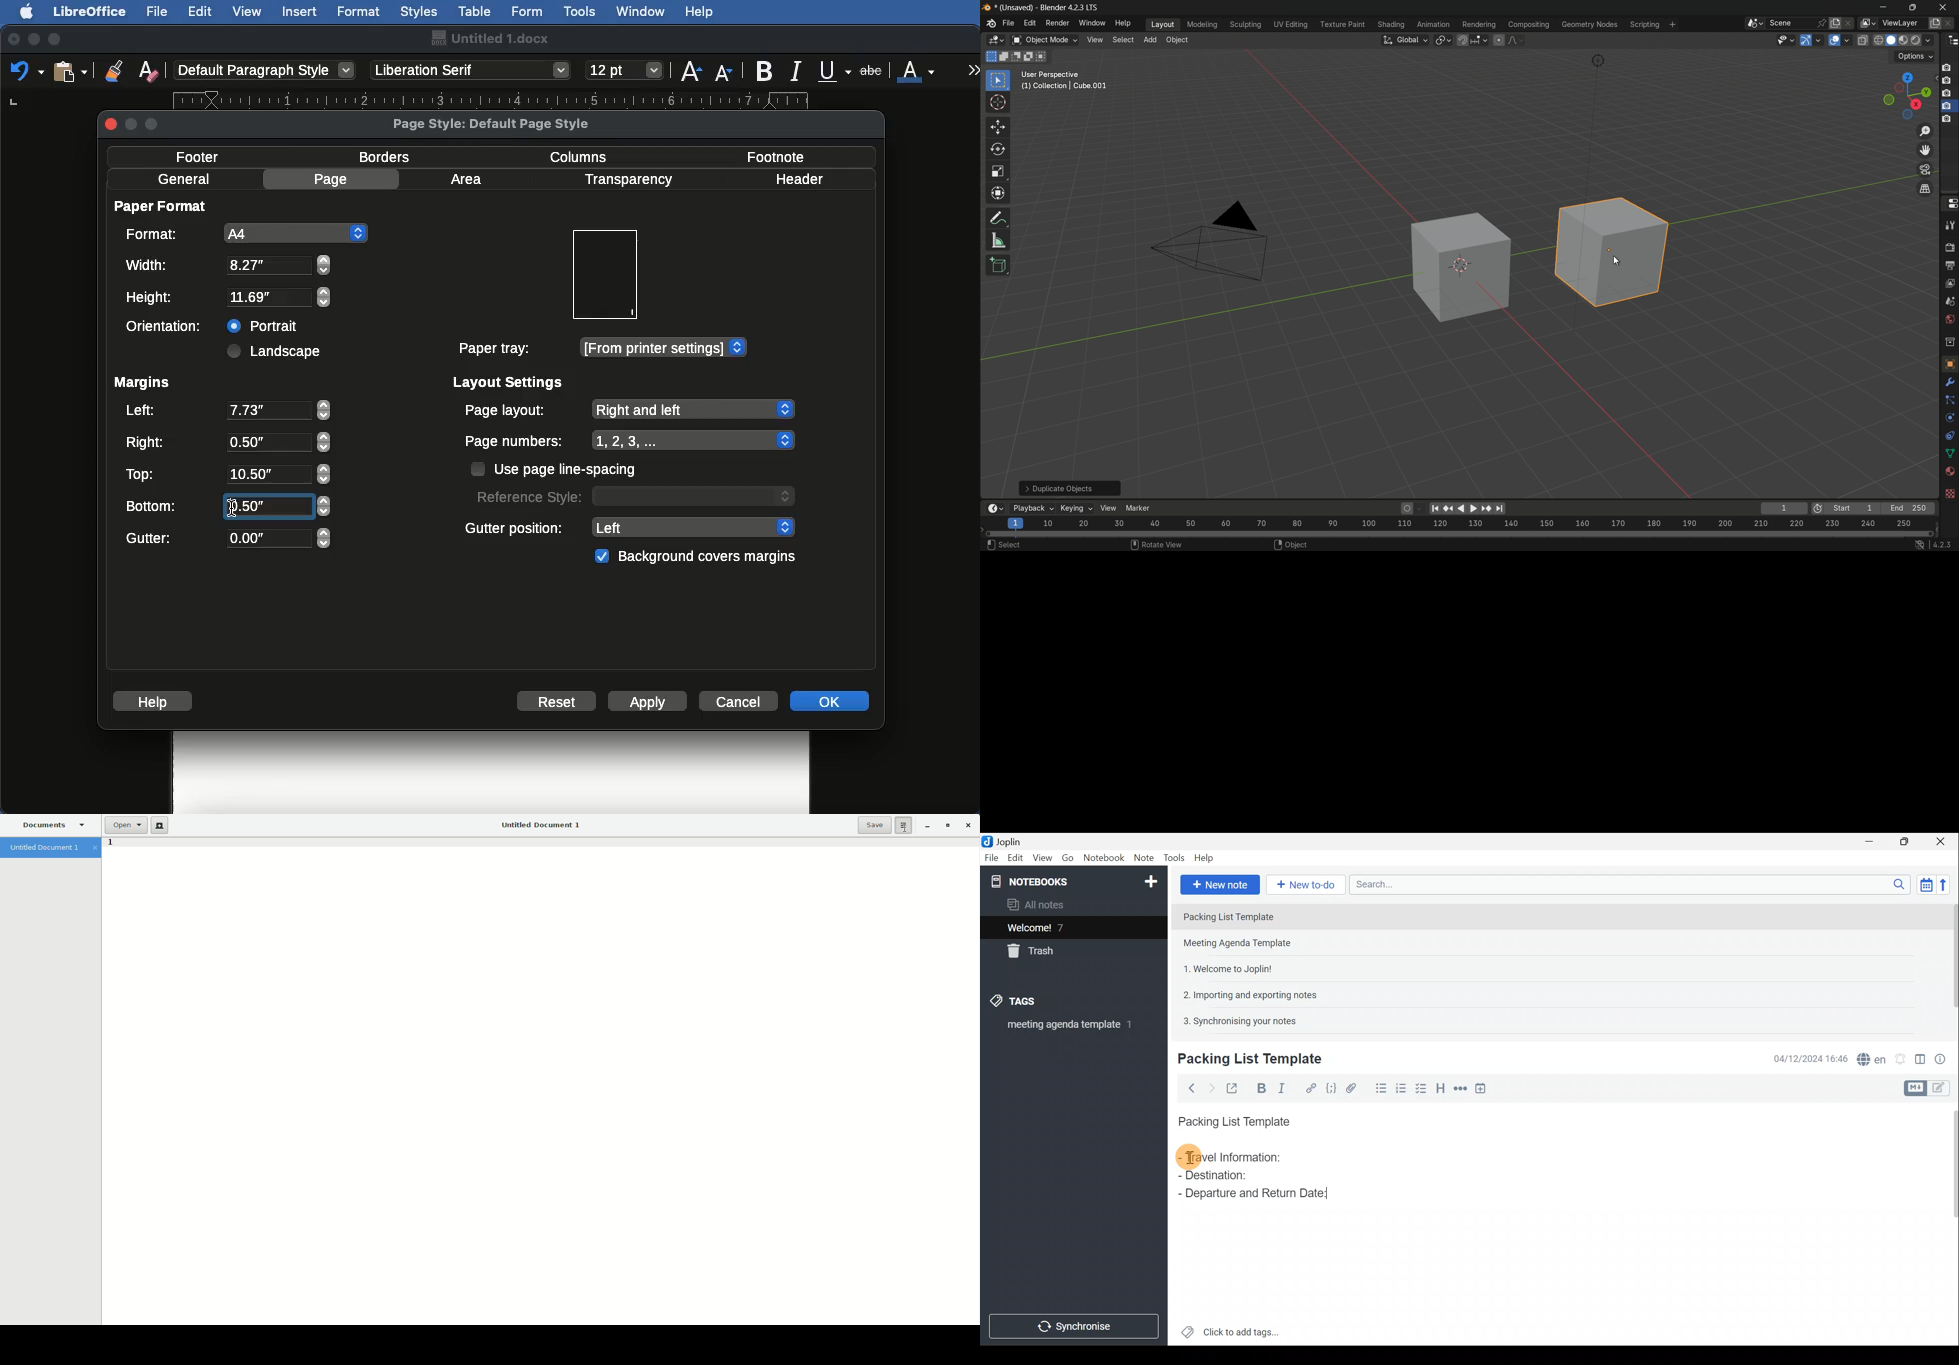  I want to click on gizmos, so click(1821, 40).